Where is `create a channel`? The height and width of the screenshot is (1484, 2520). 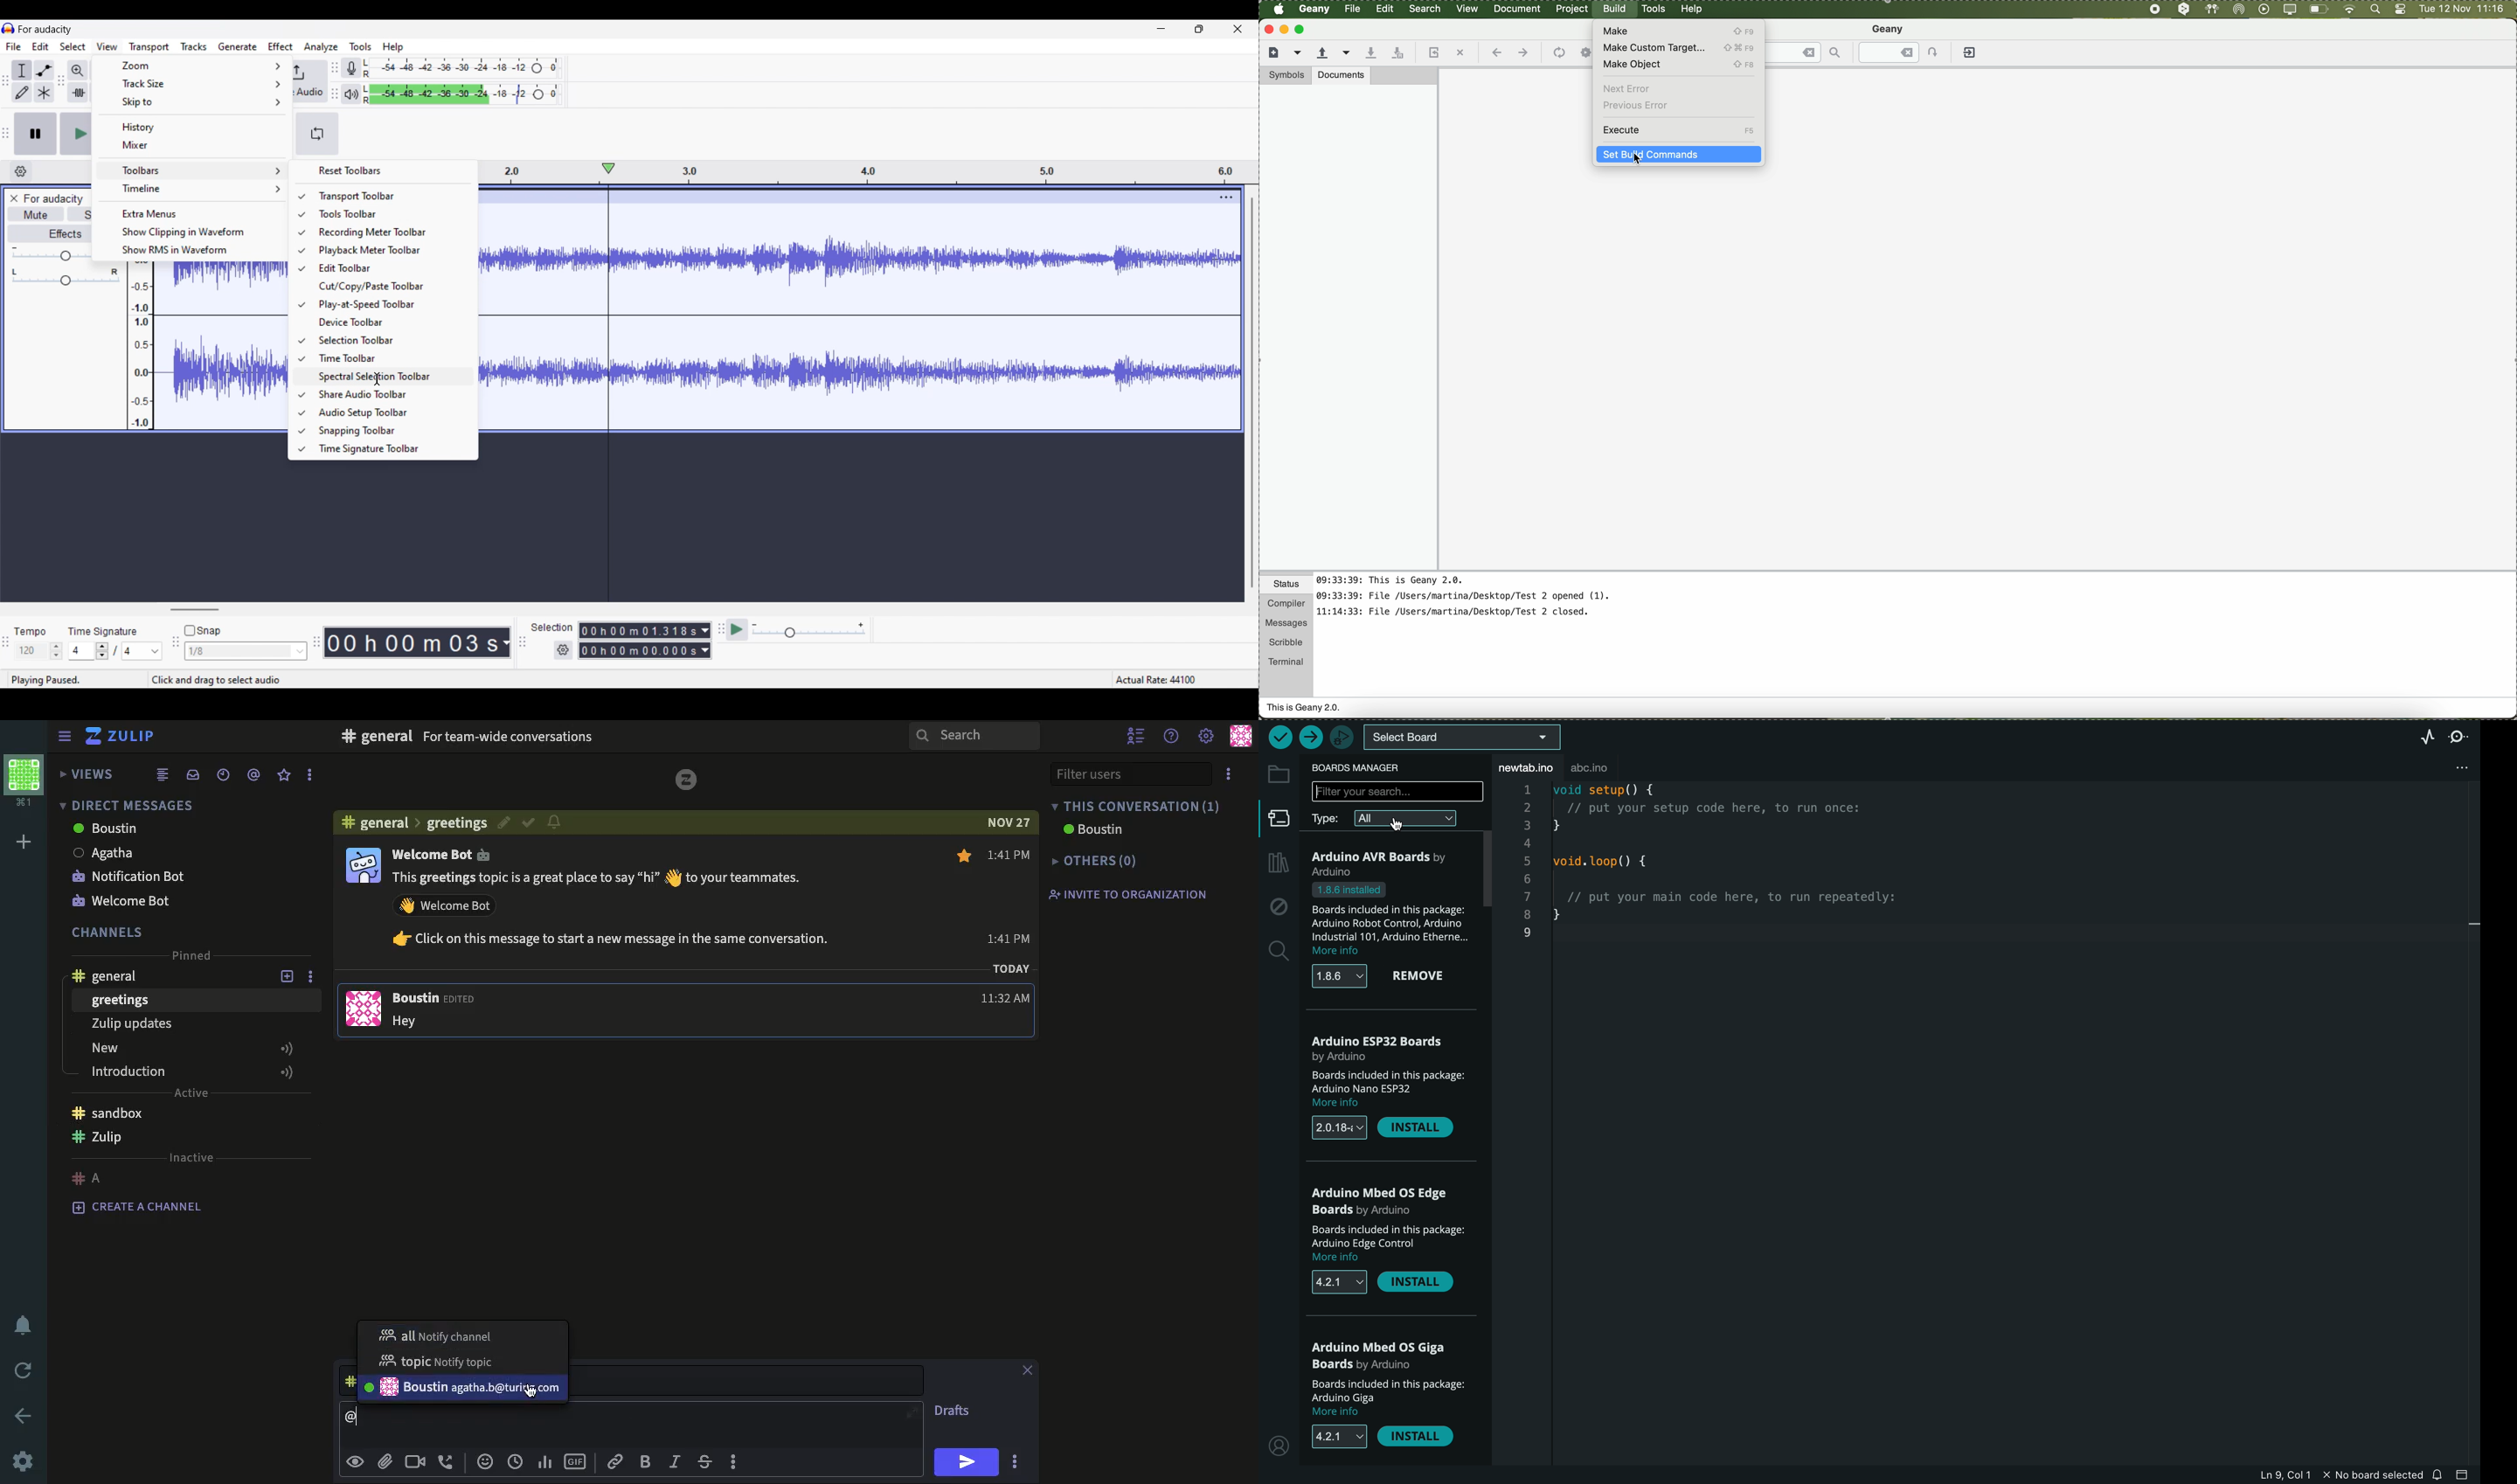
create a channel is located at coordinates (137, 1205).